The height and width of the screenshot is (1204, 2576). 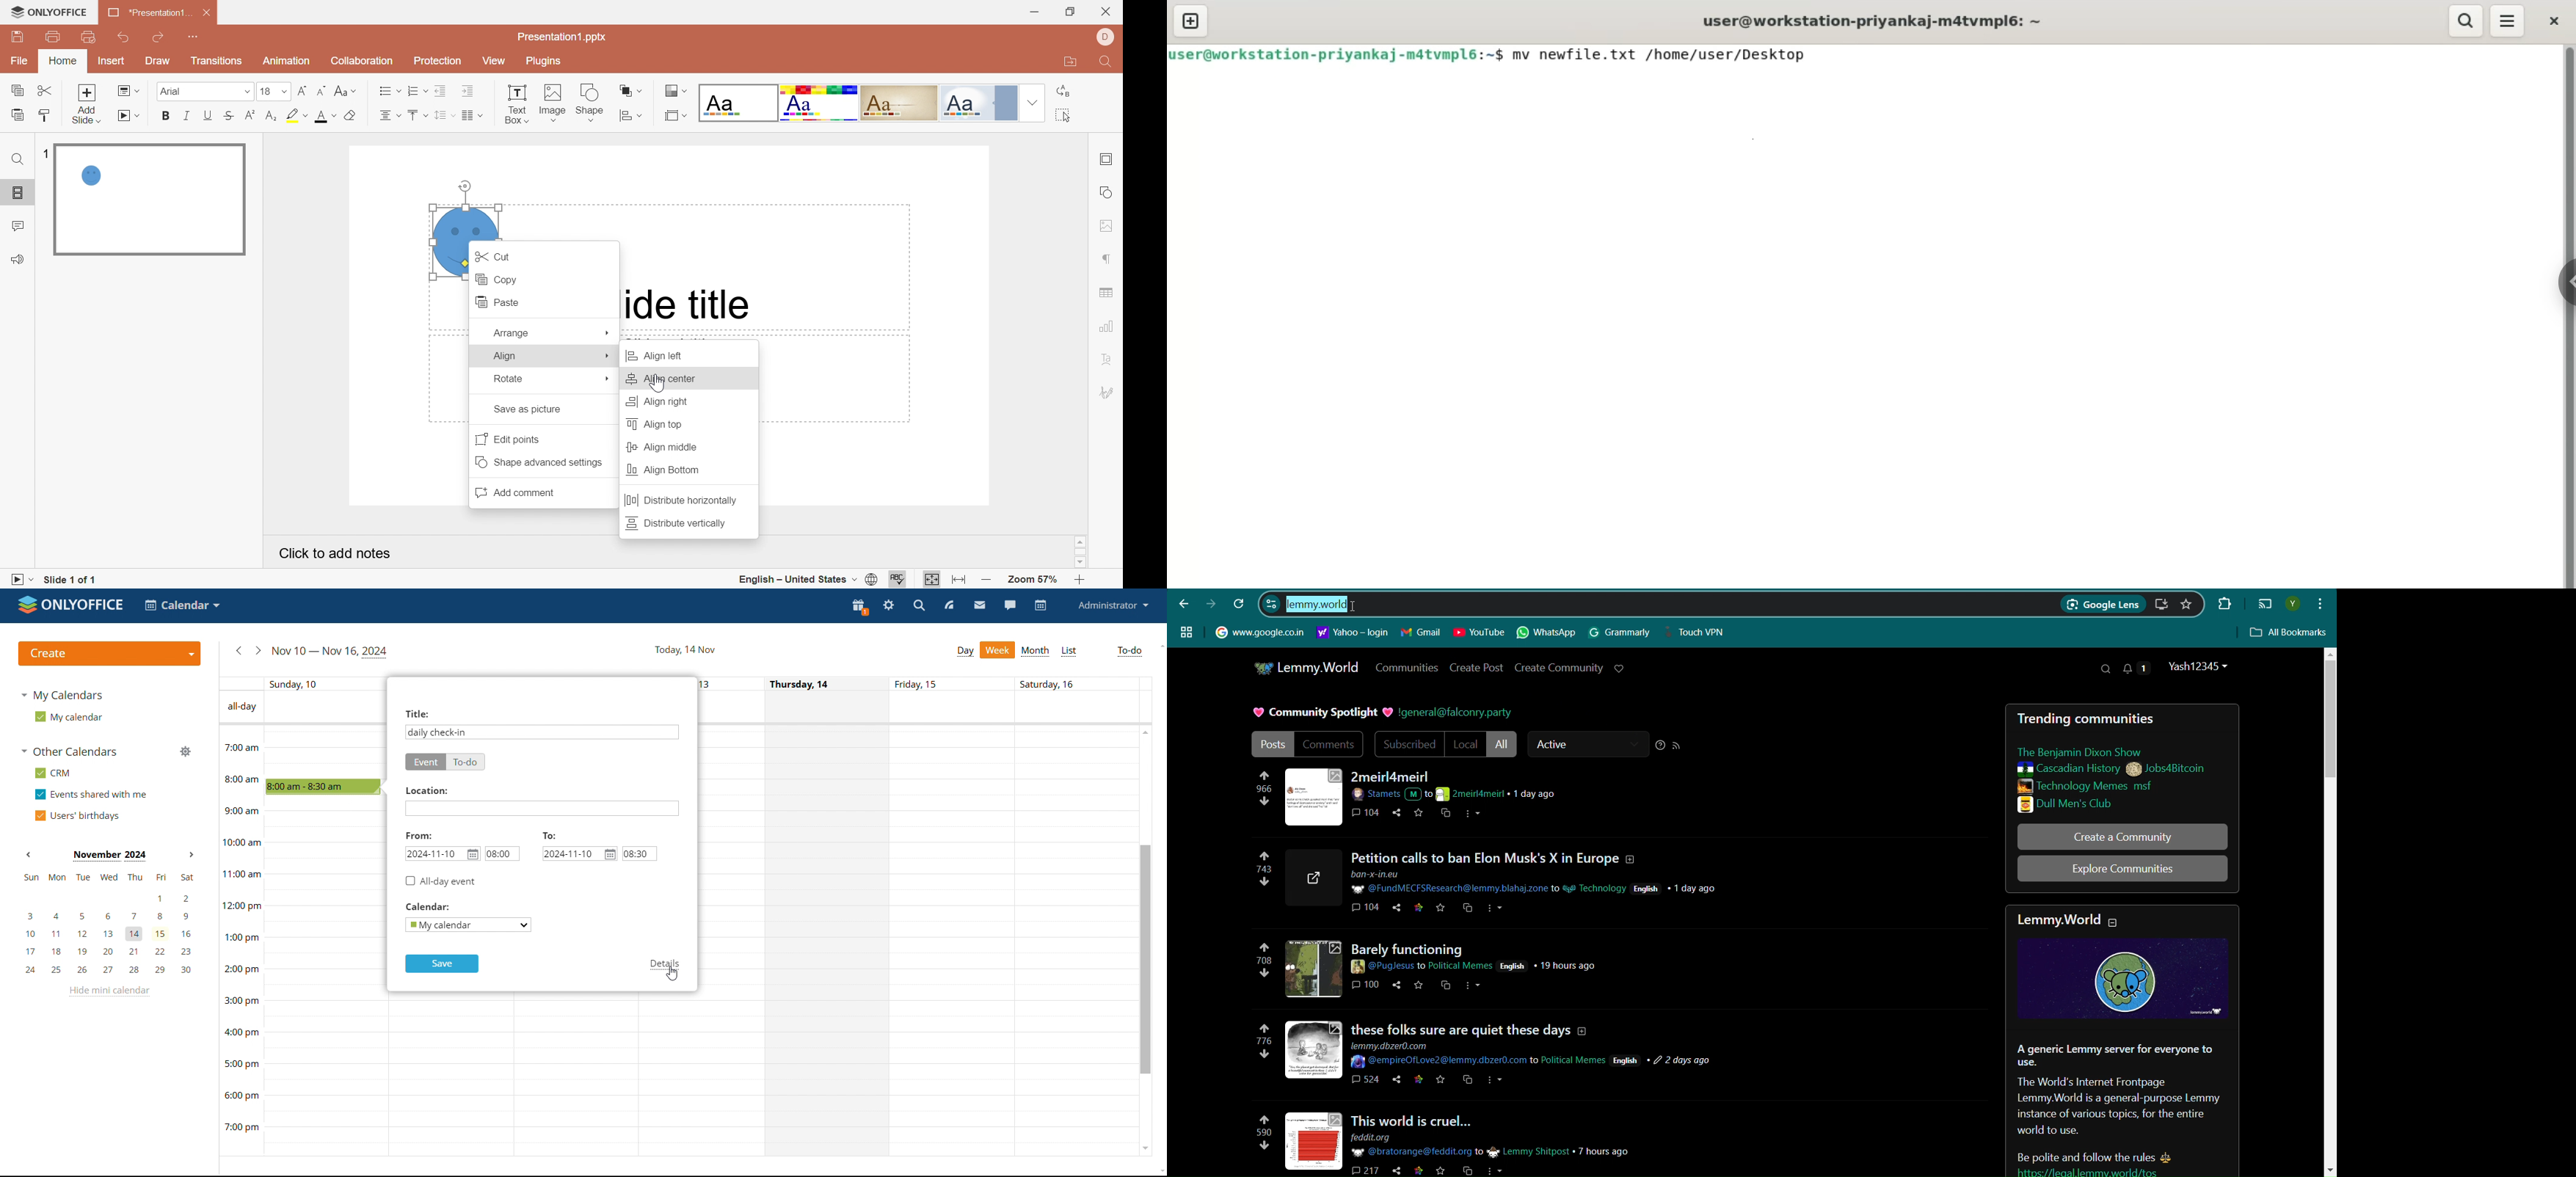 I want to click on other calendars, so click(x=68, y=753).